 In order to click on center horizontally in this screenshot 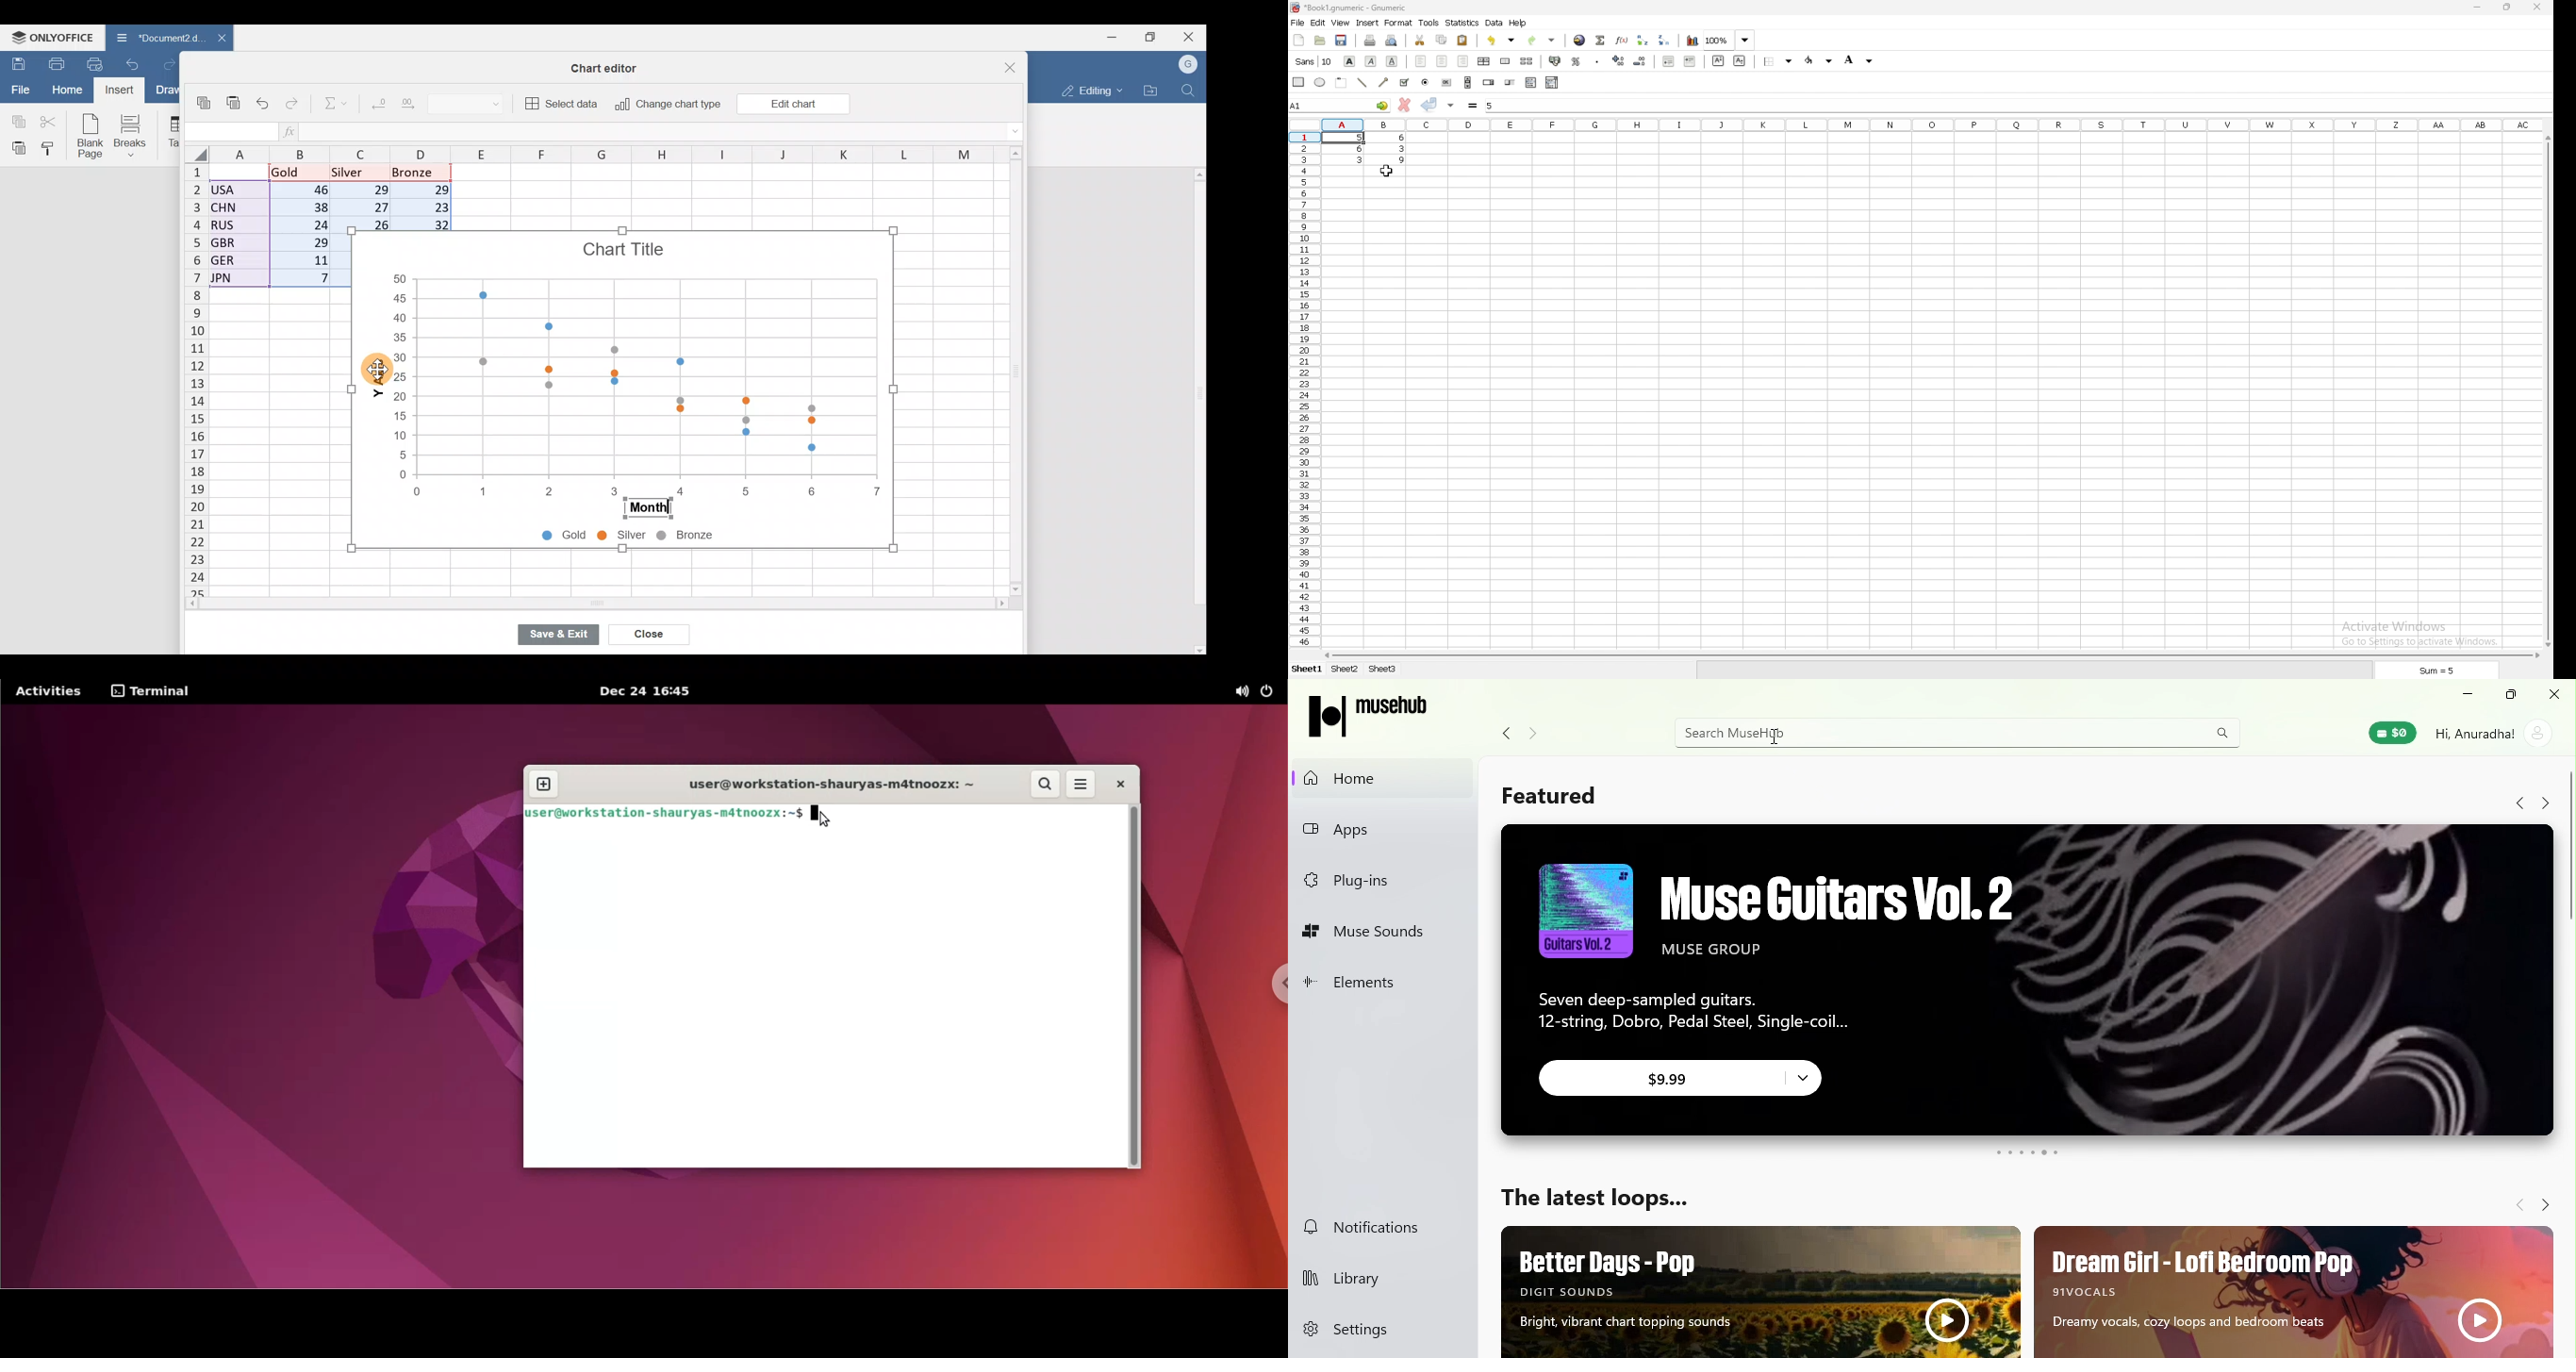, I will do `click(1483, 61)`.